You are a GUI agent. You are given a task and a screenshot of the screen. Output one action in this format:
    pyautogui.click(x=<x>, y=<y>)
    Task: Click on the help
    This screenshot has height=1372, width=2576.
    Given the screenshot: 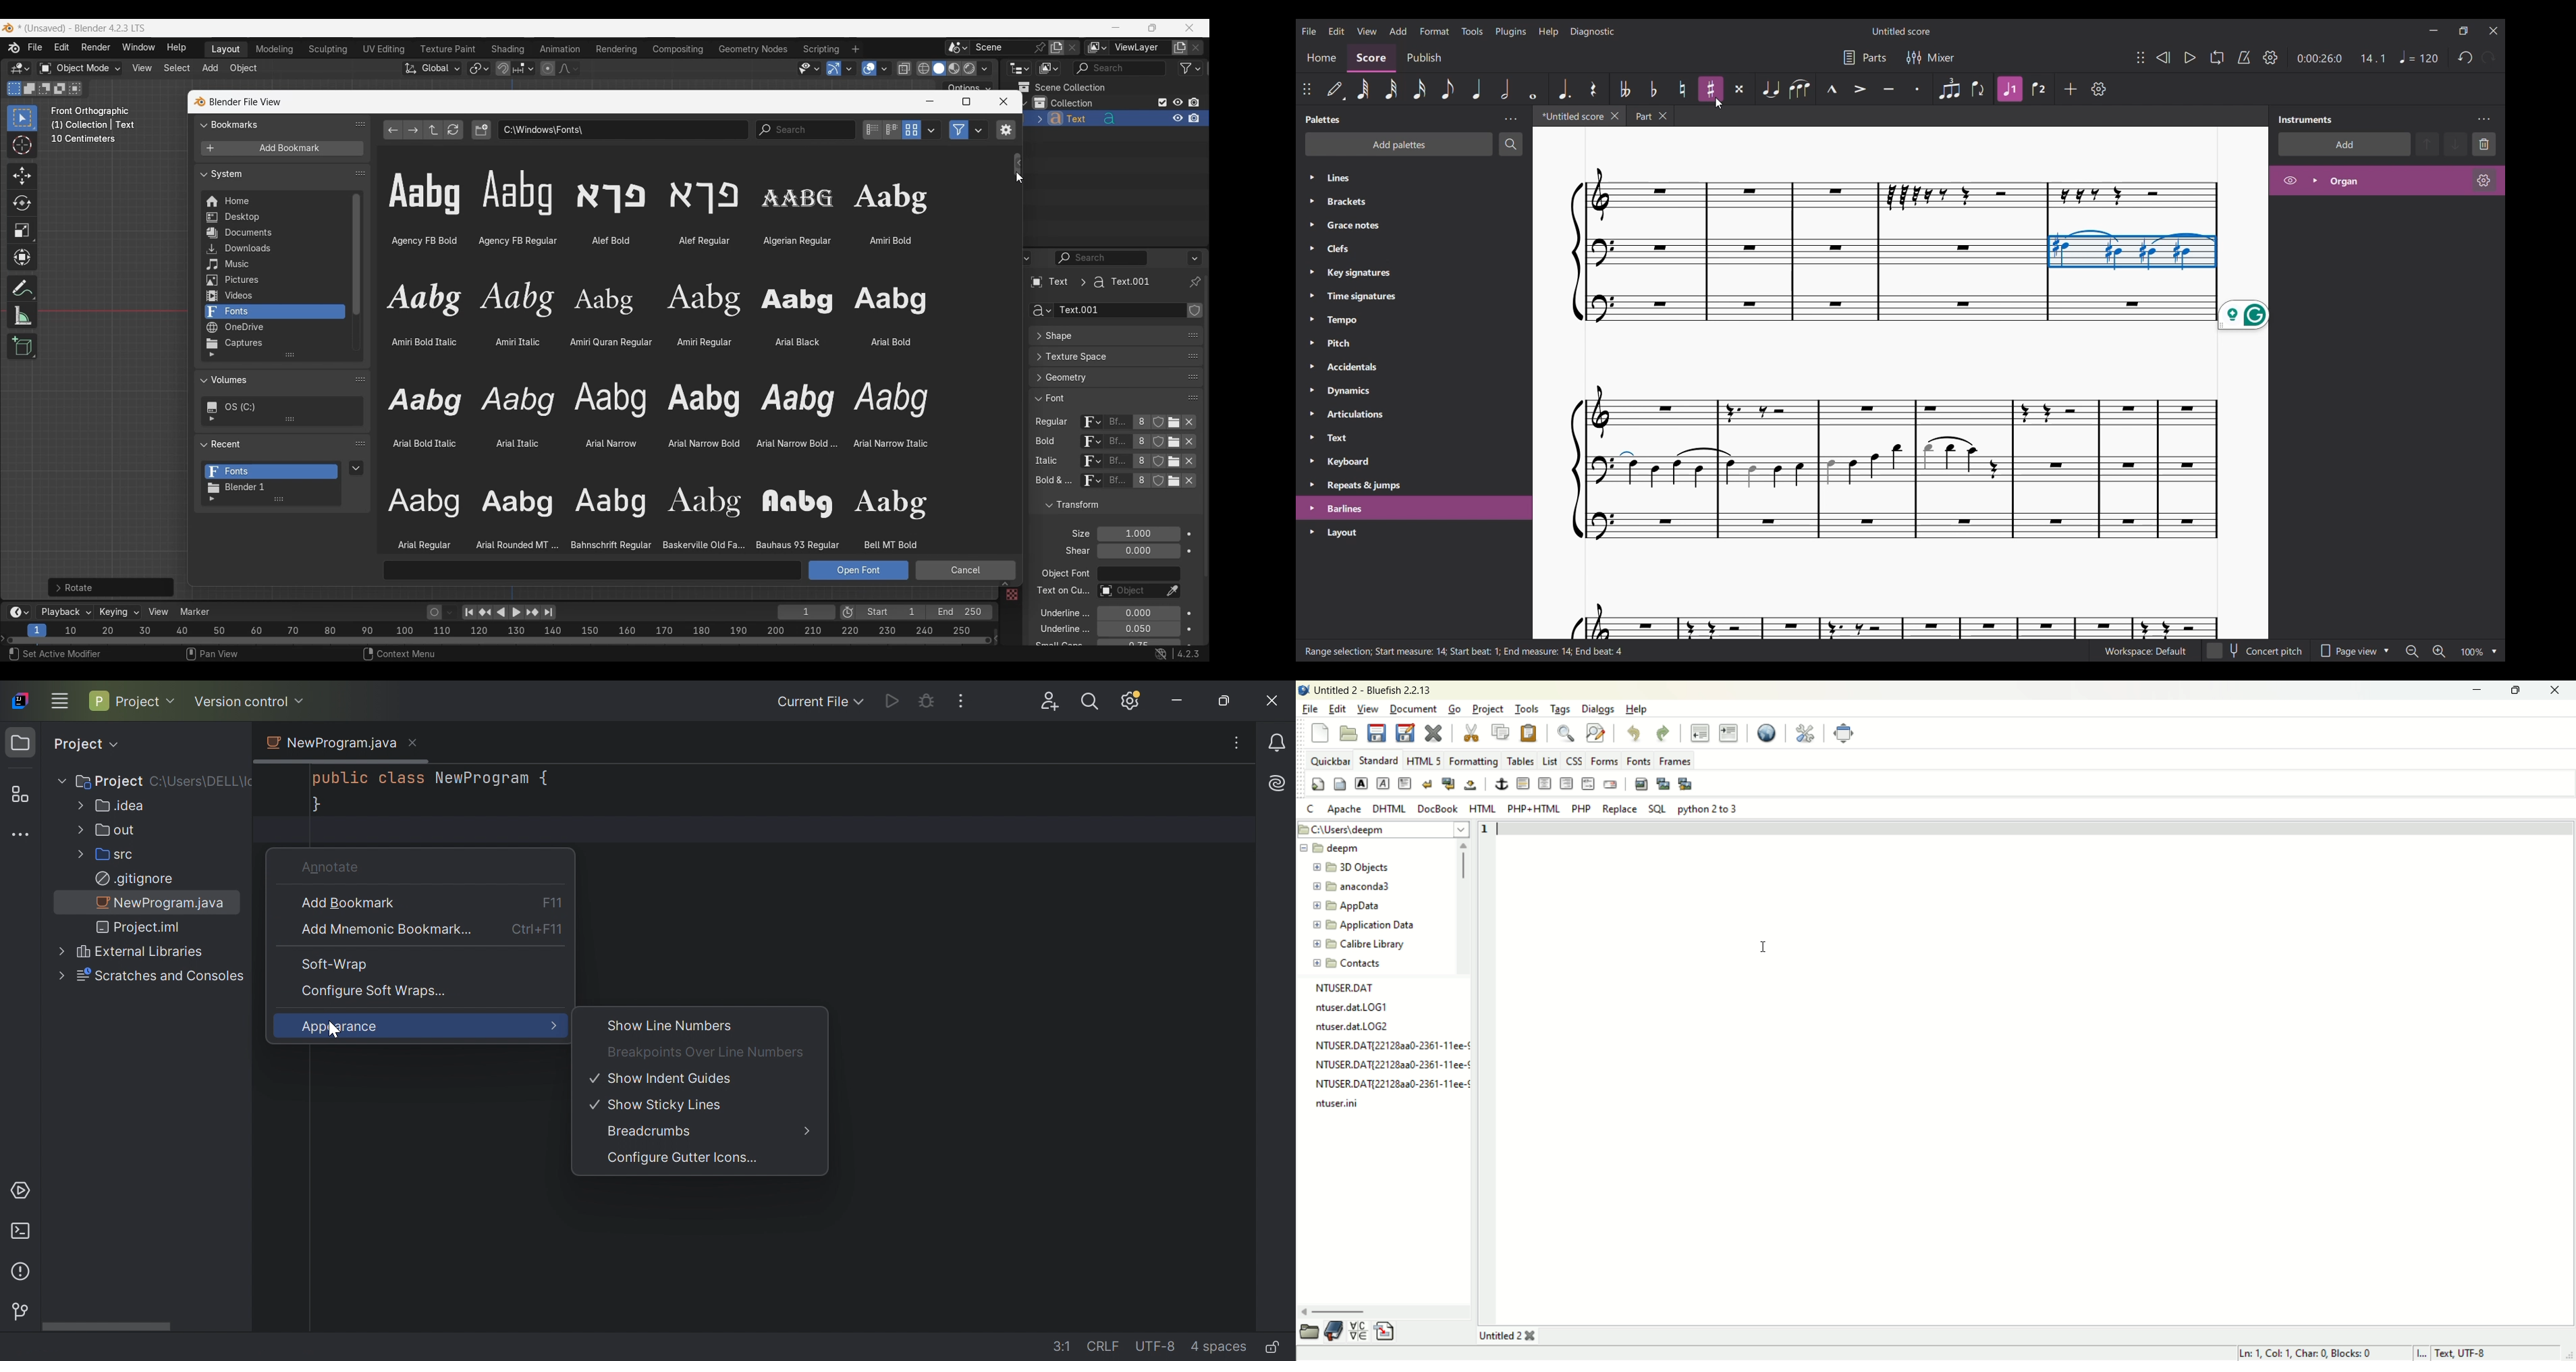 What is the action you would take?
    pyautogui.click(x=1638, y=710)
    